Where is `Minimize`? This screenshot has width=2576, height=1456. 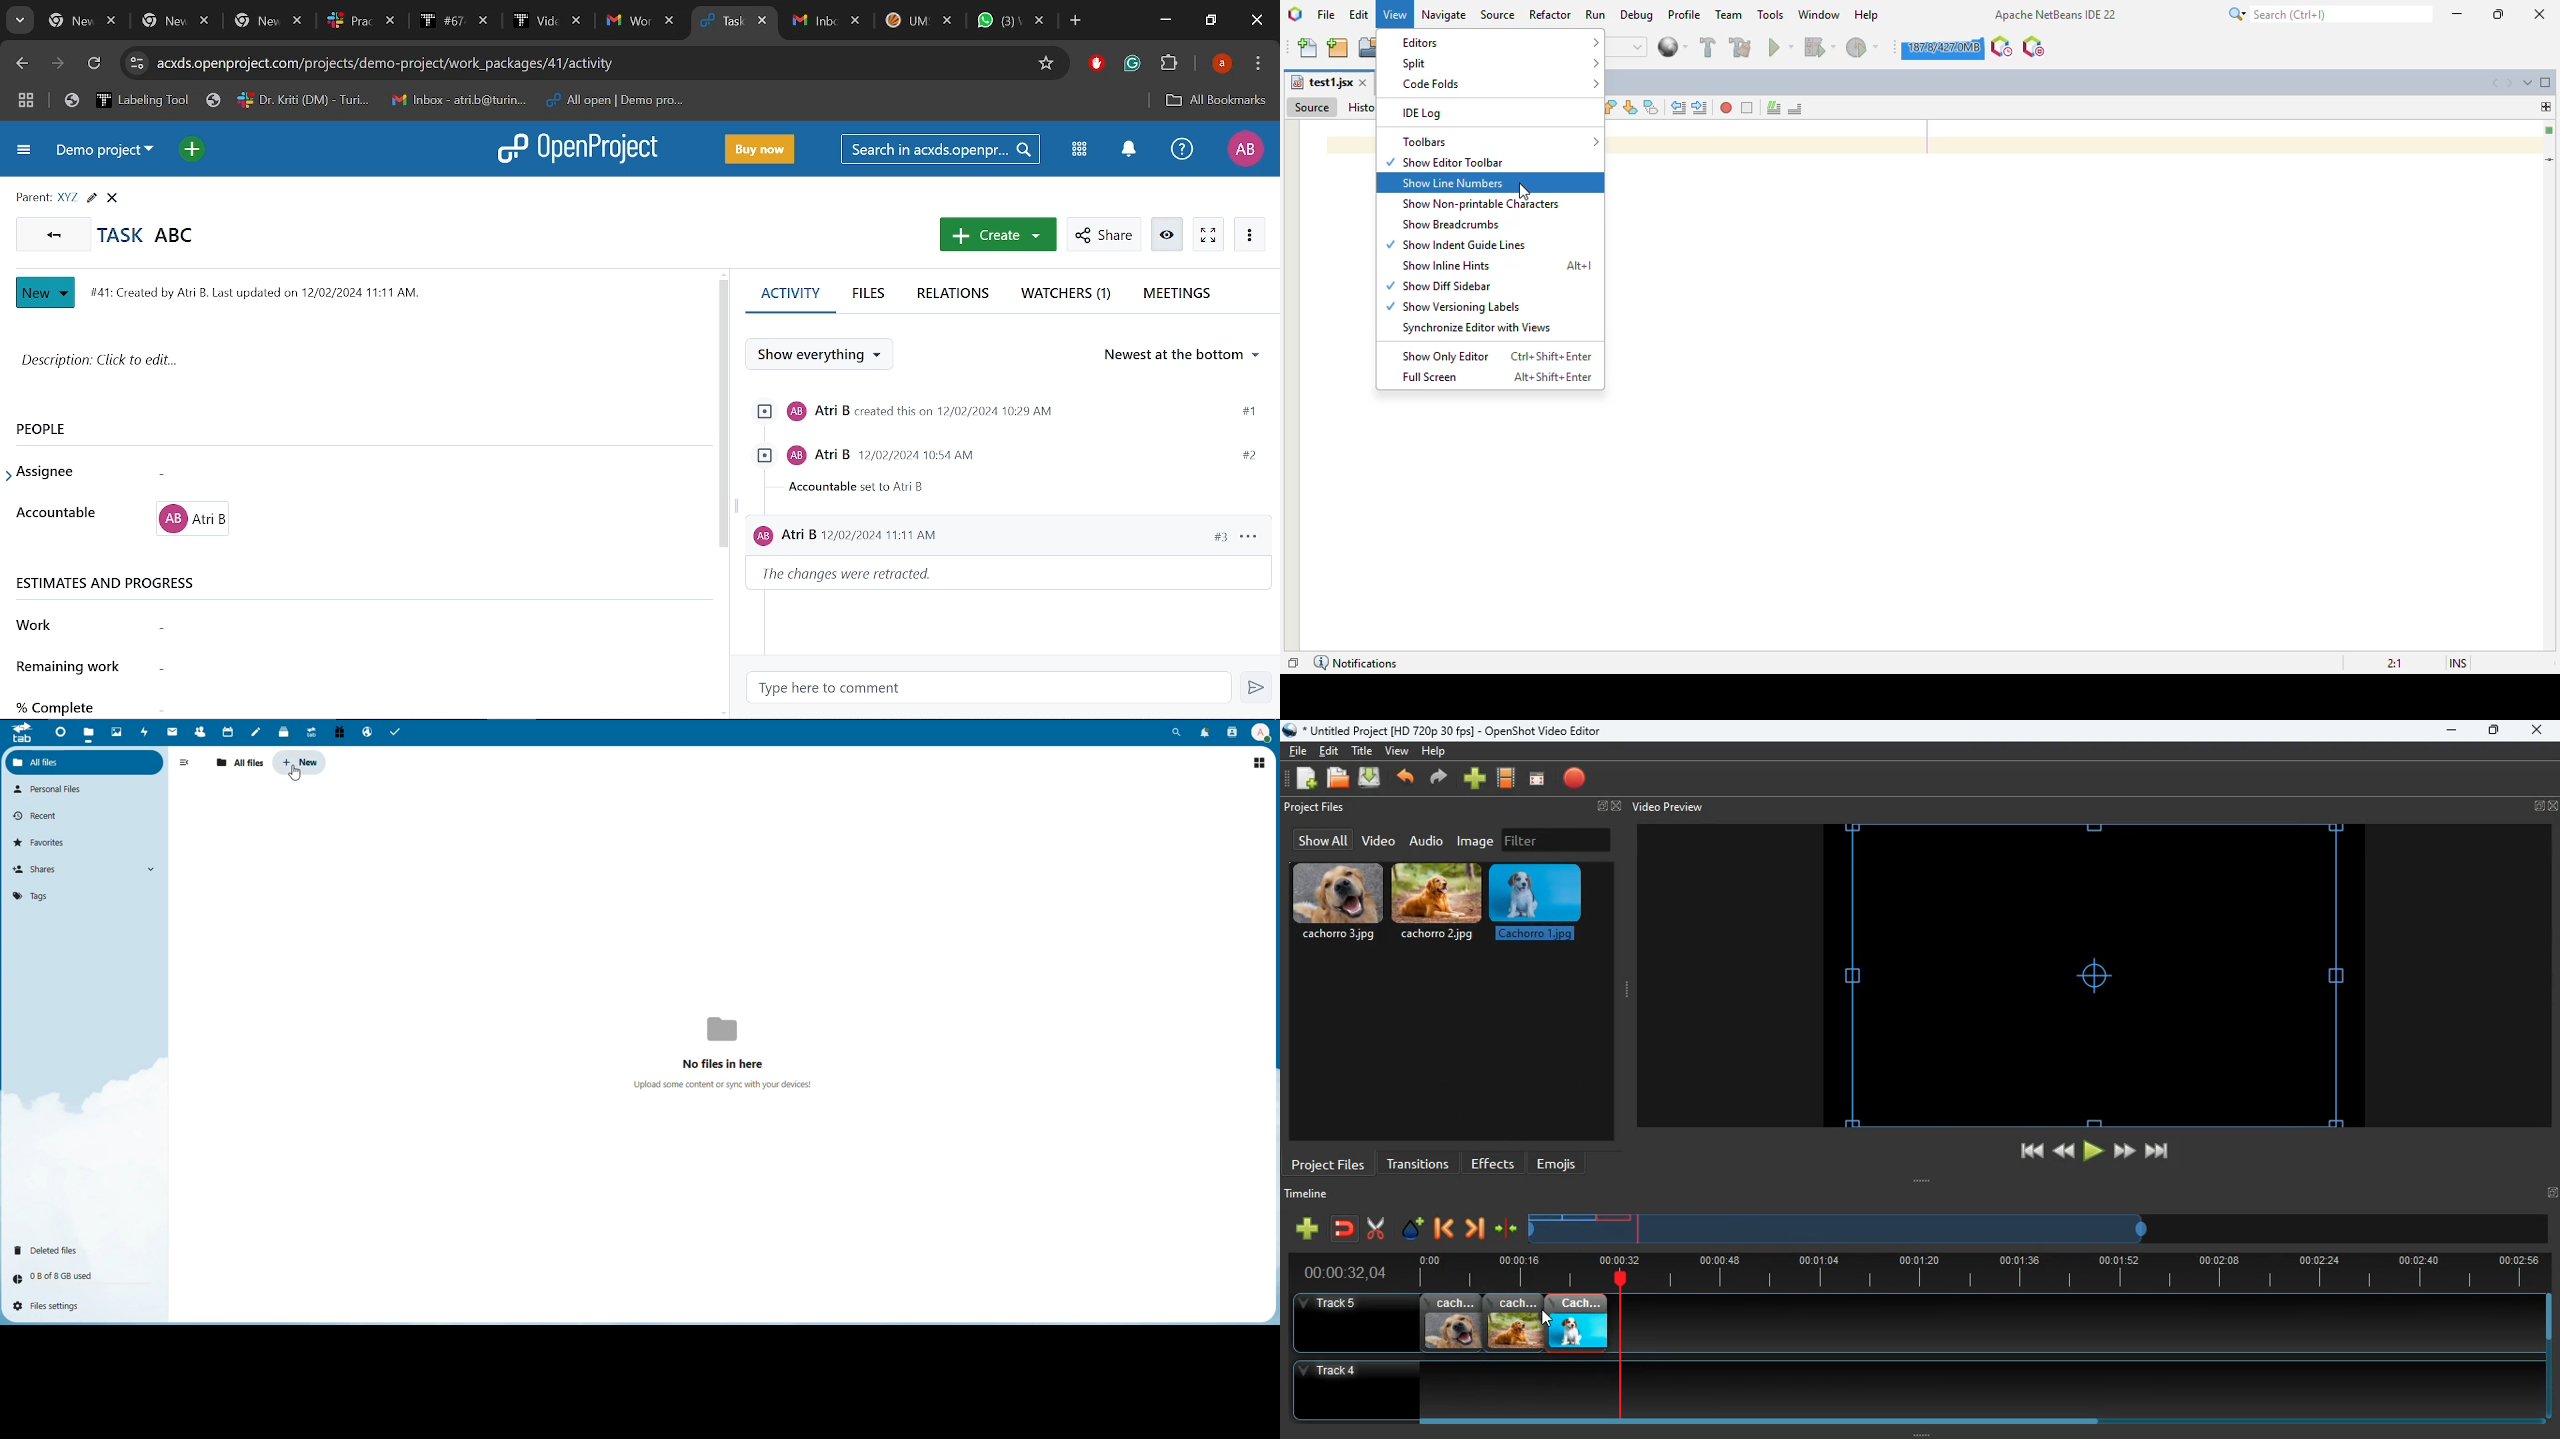
Minimize is located at coordinates (1164, 22).